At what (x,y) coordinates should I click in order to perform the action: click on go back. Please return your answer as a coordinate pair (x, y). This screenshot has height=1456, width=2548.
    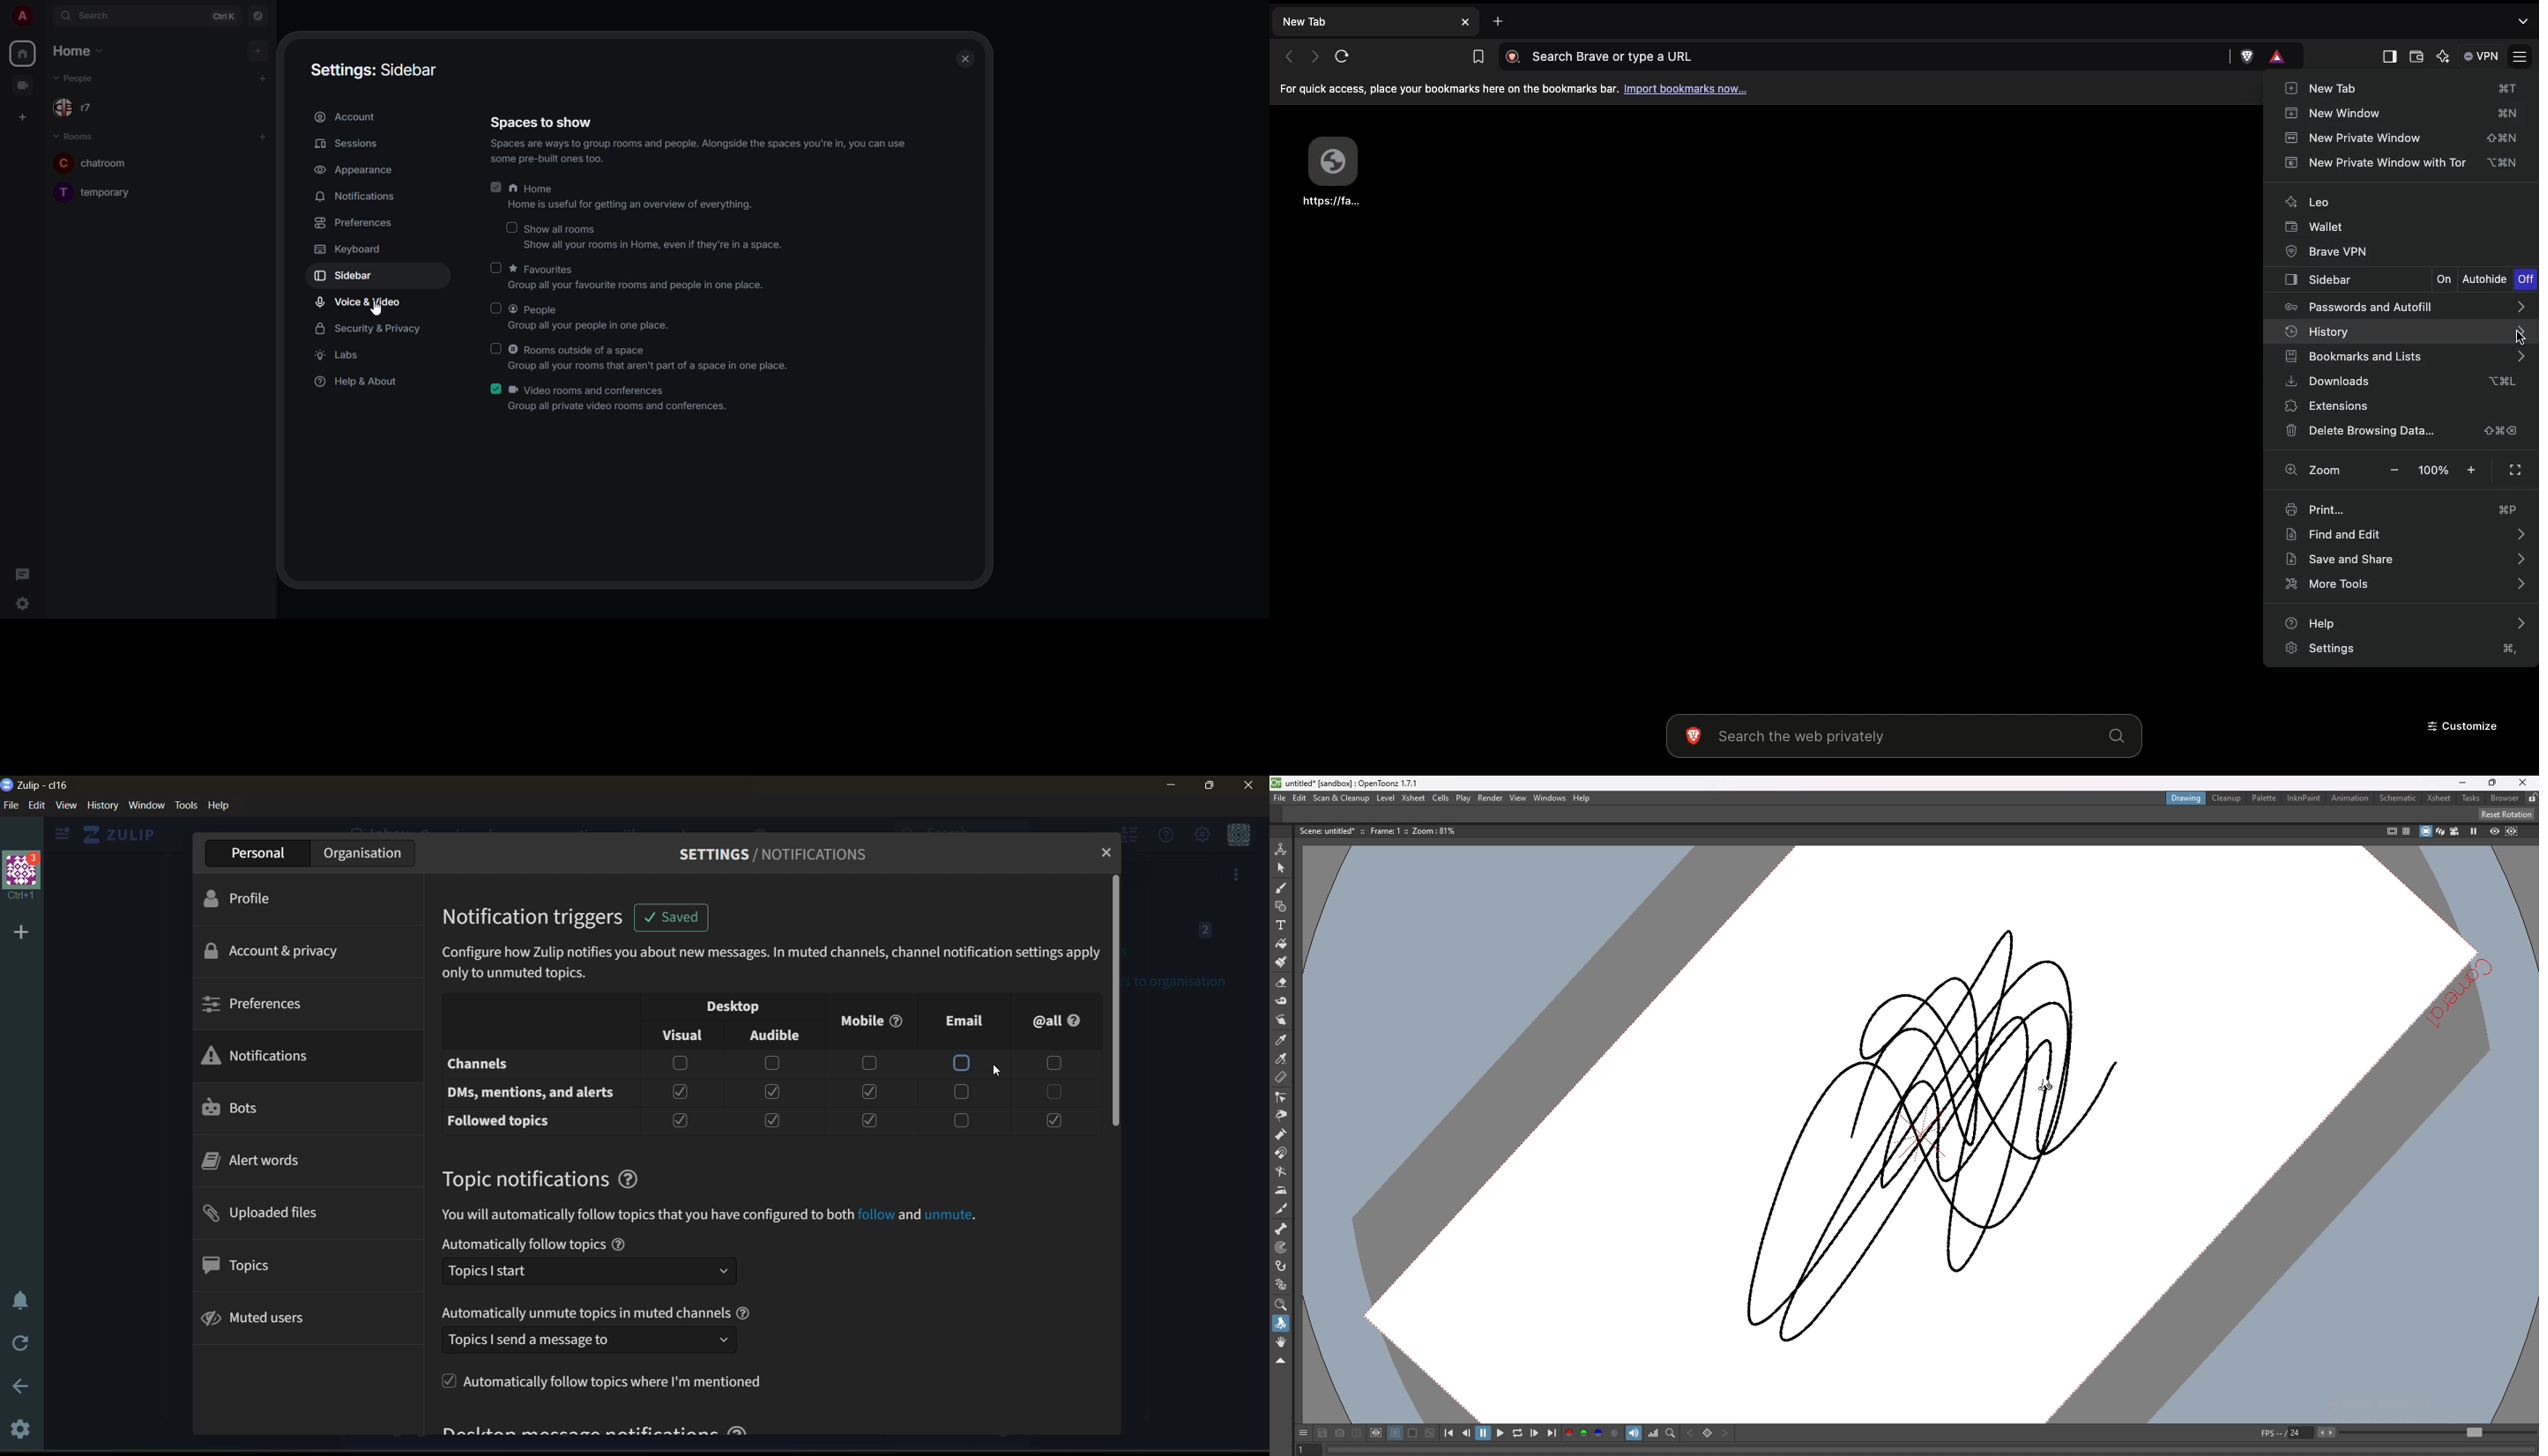
    Looking at the image, I should click on (16, 1390).